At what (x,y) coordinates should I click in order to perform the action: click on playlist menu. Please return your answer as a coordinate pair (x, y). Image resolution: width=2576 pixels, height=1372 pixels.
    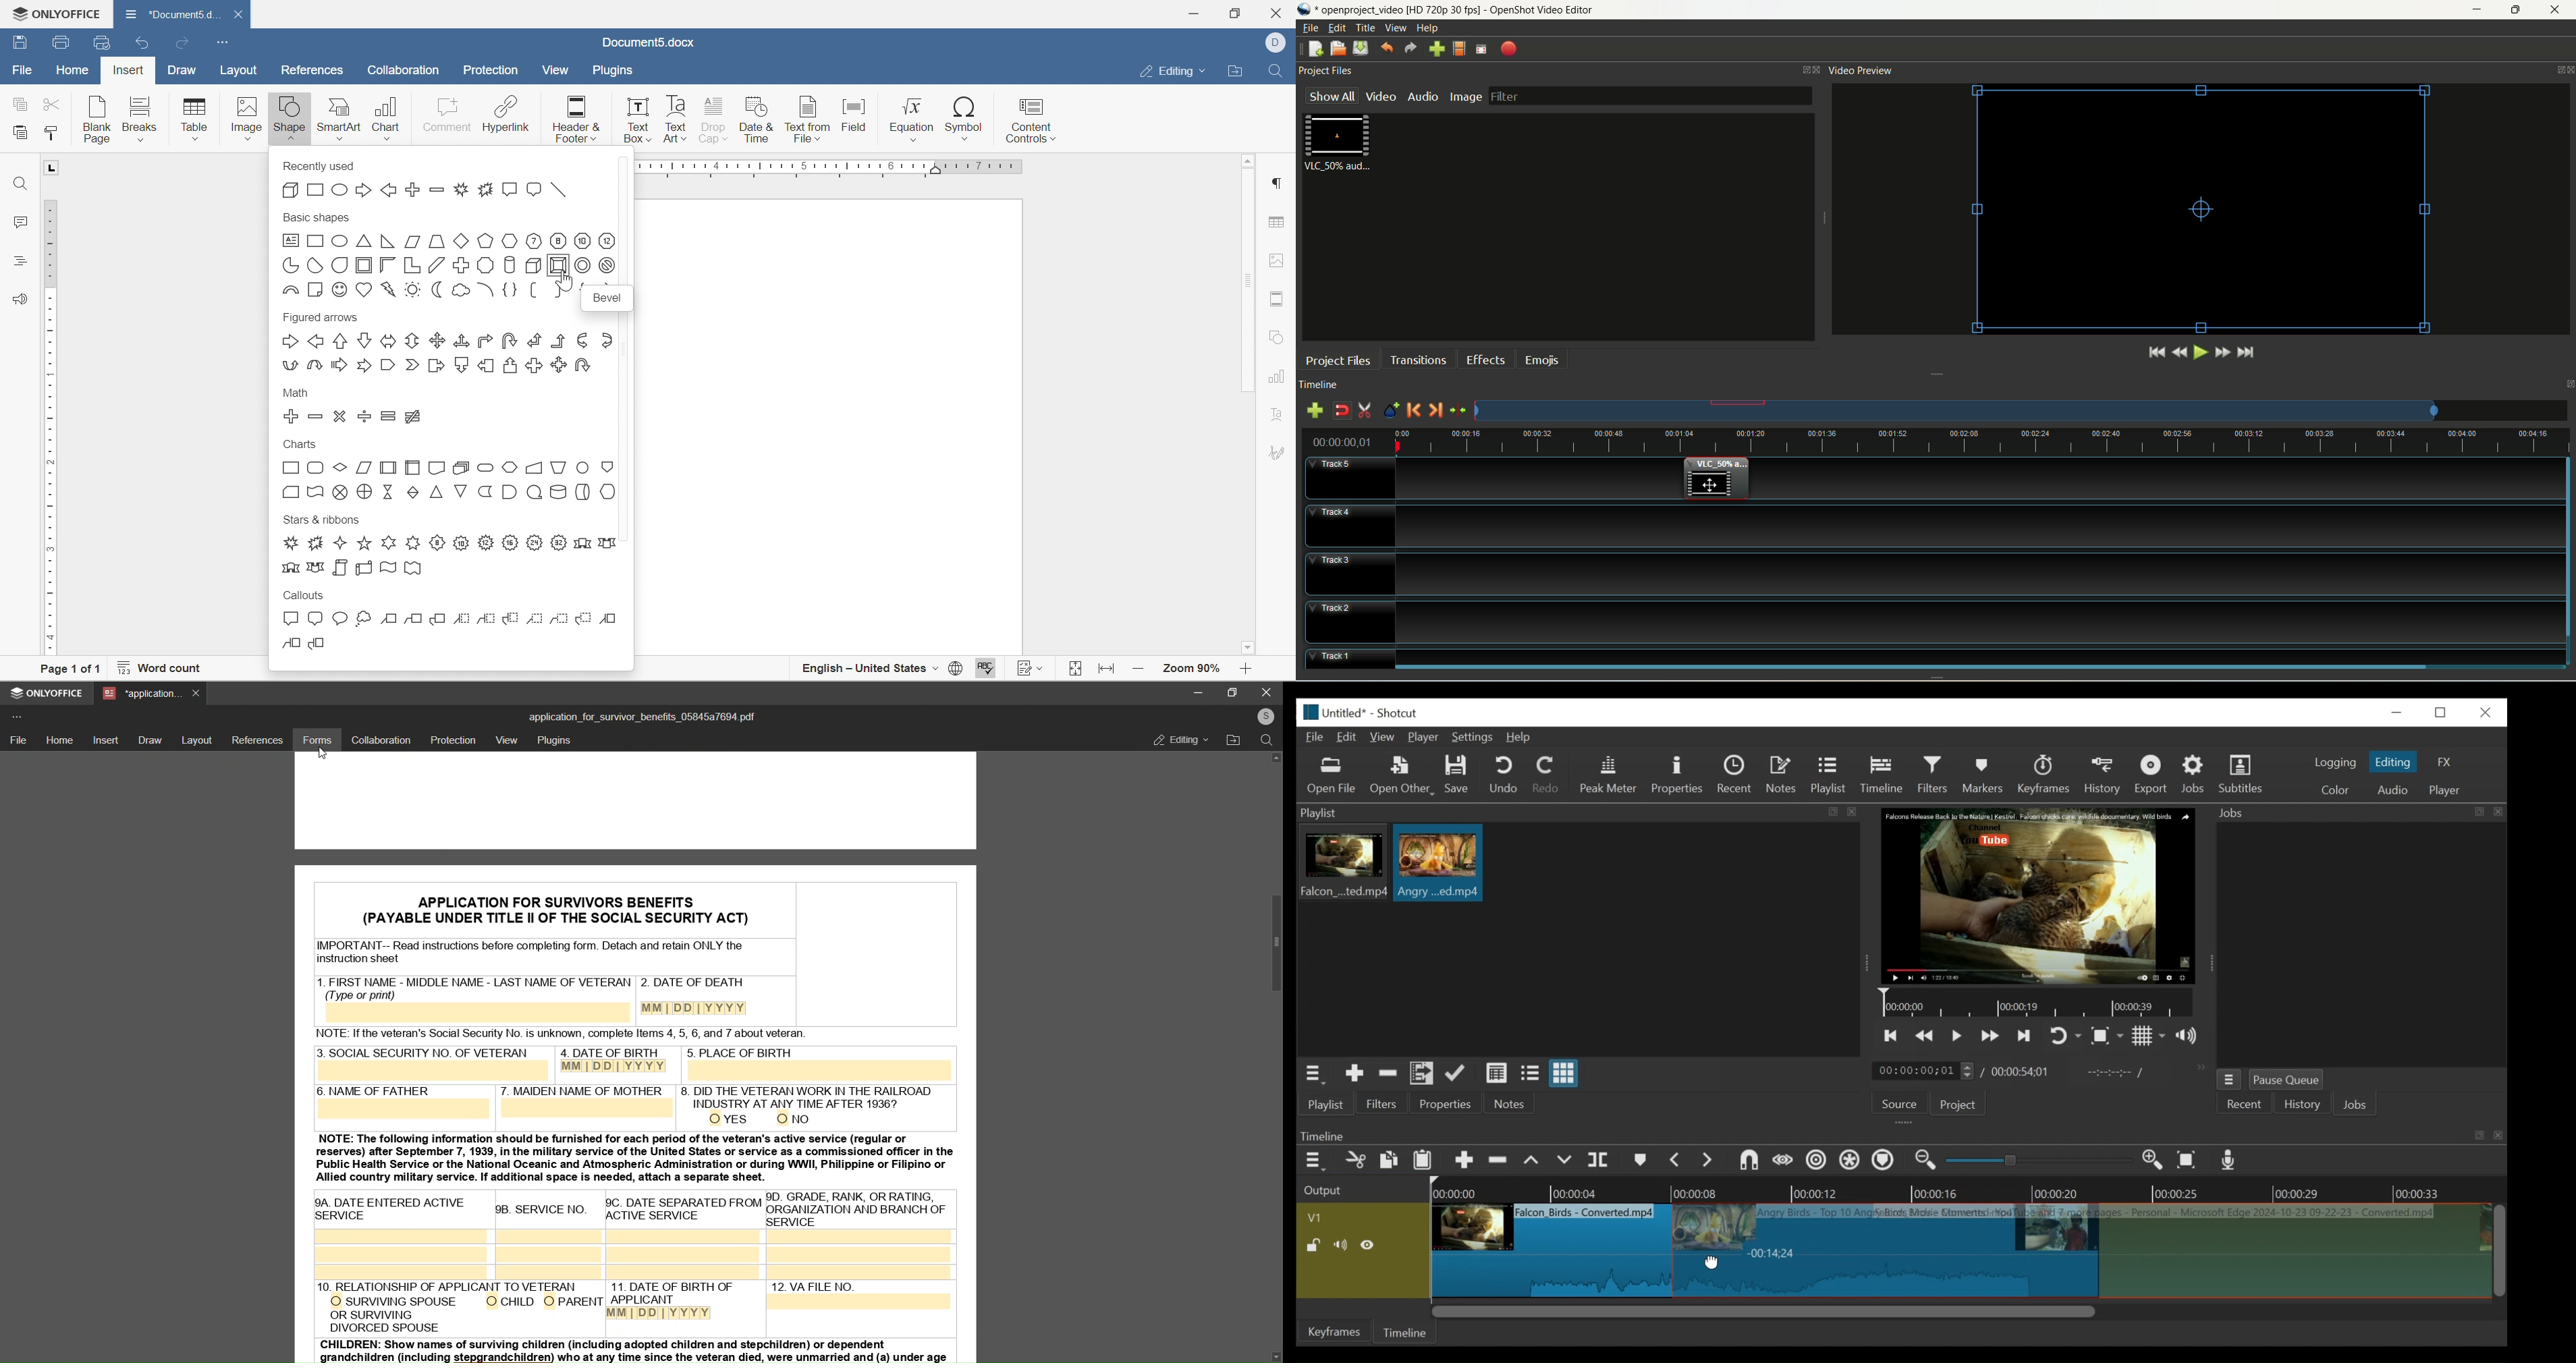
    Looking at the image, I should click on (1316, 1073).